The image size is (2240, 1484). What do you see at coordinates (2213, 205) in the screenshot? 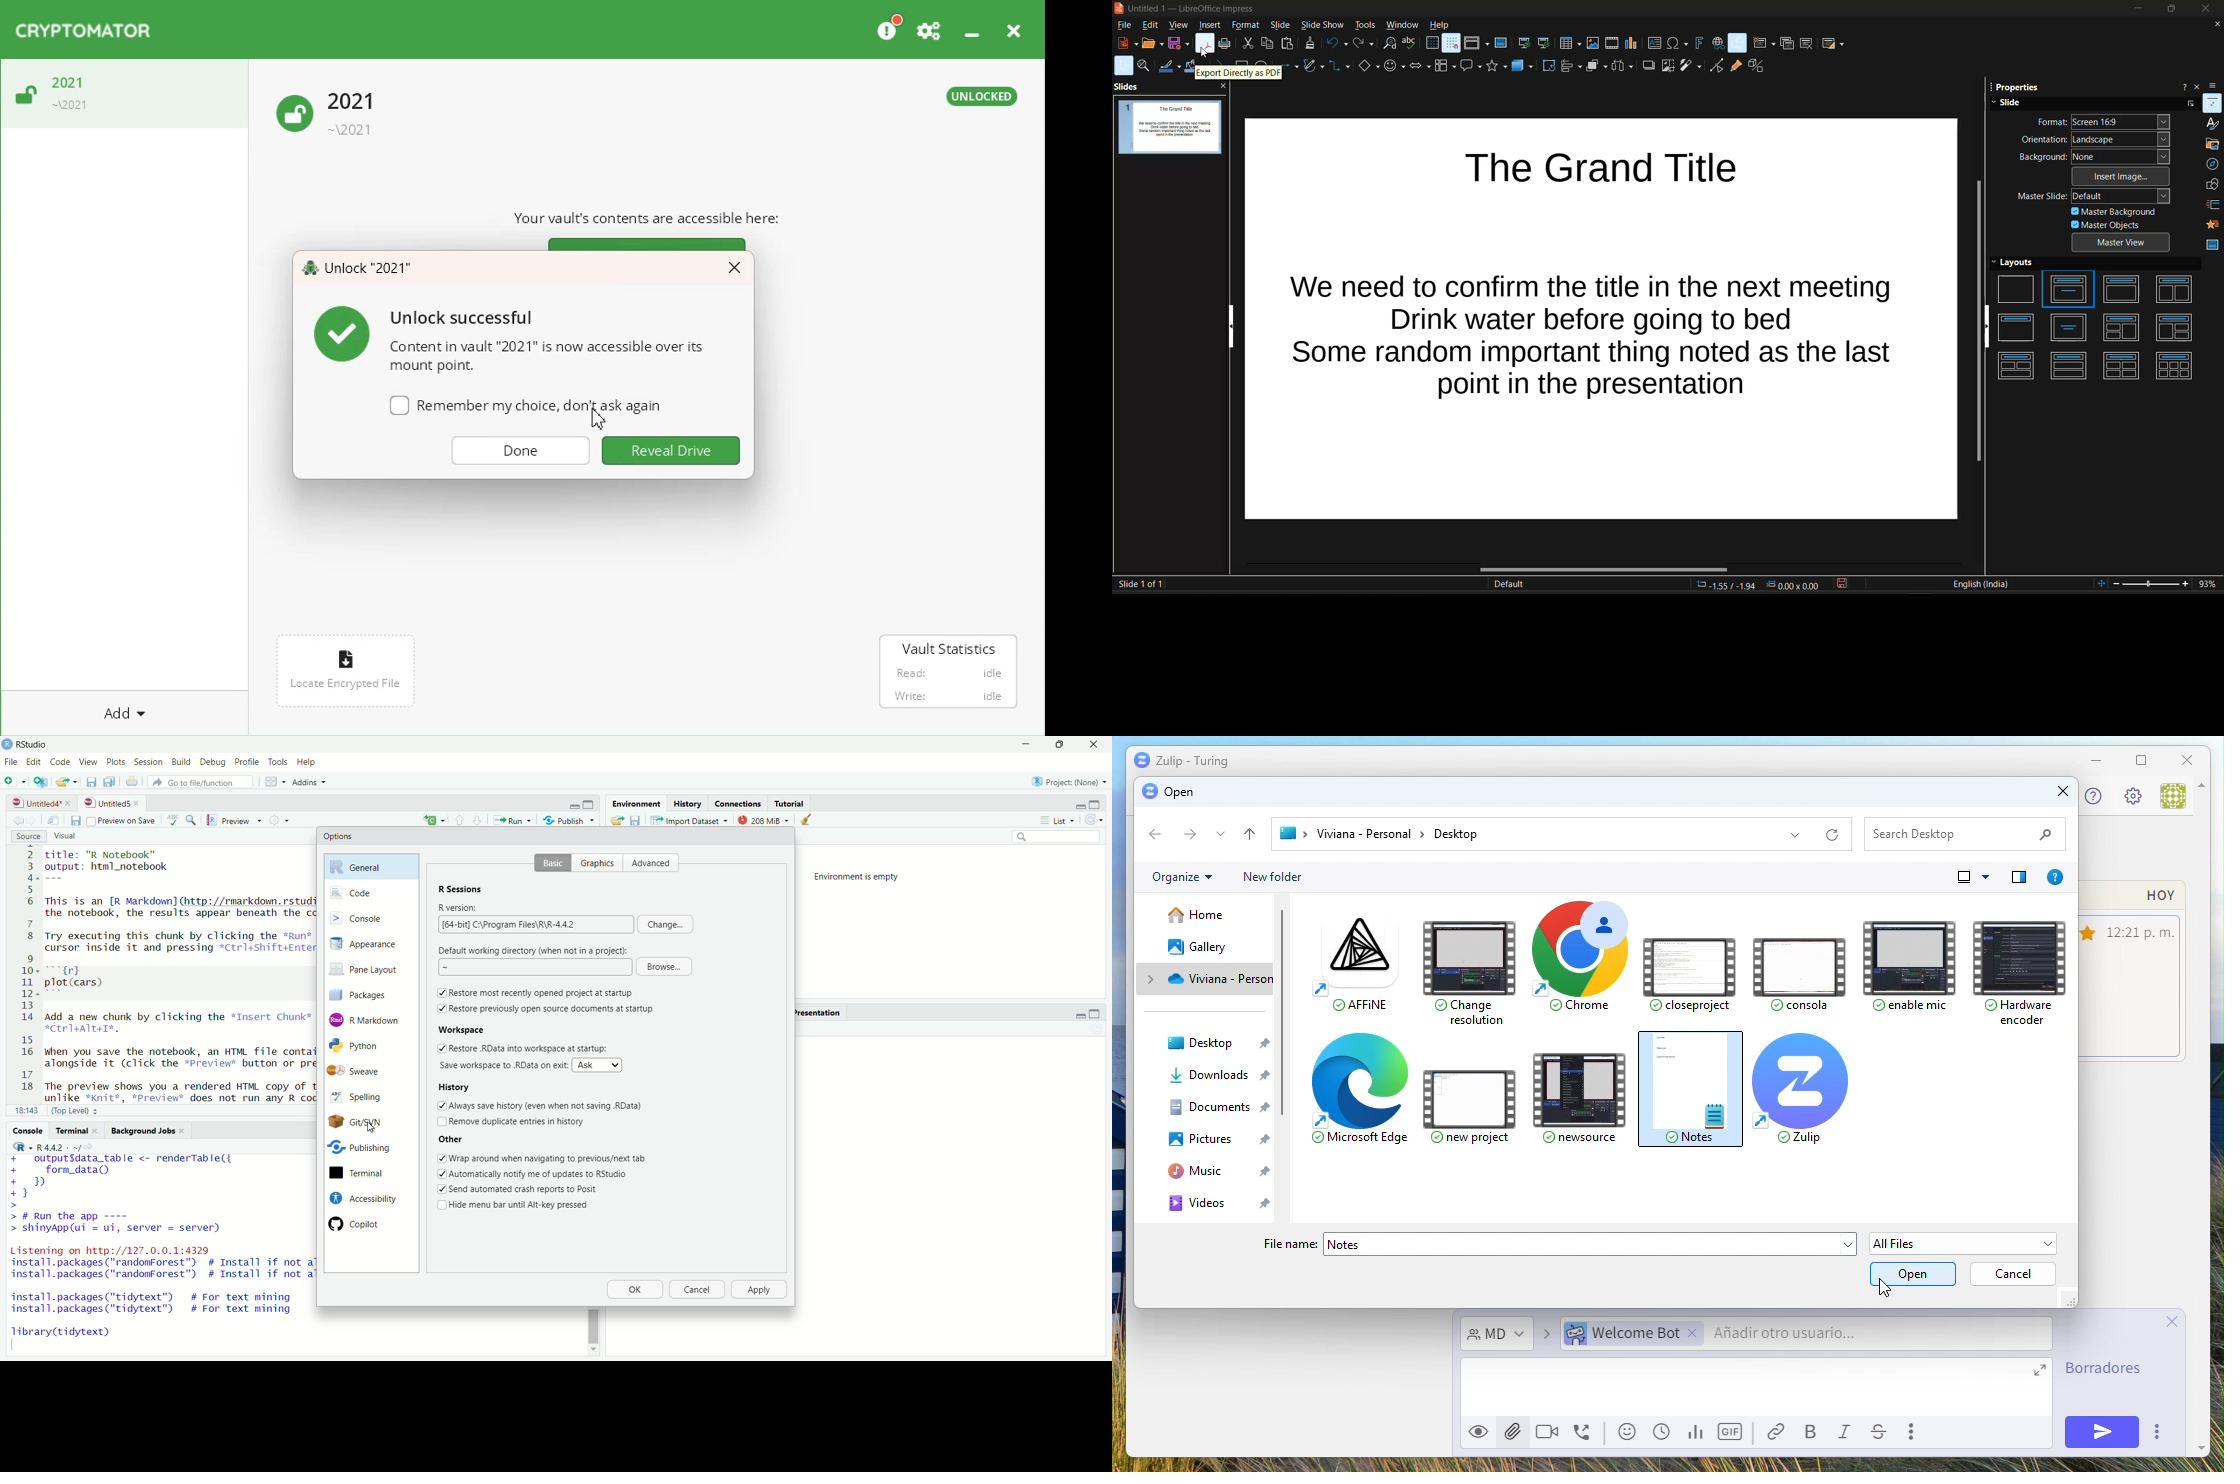
I see `slide transition` at bounding box center [2213, 205].